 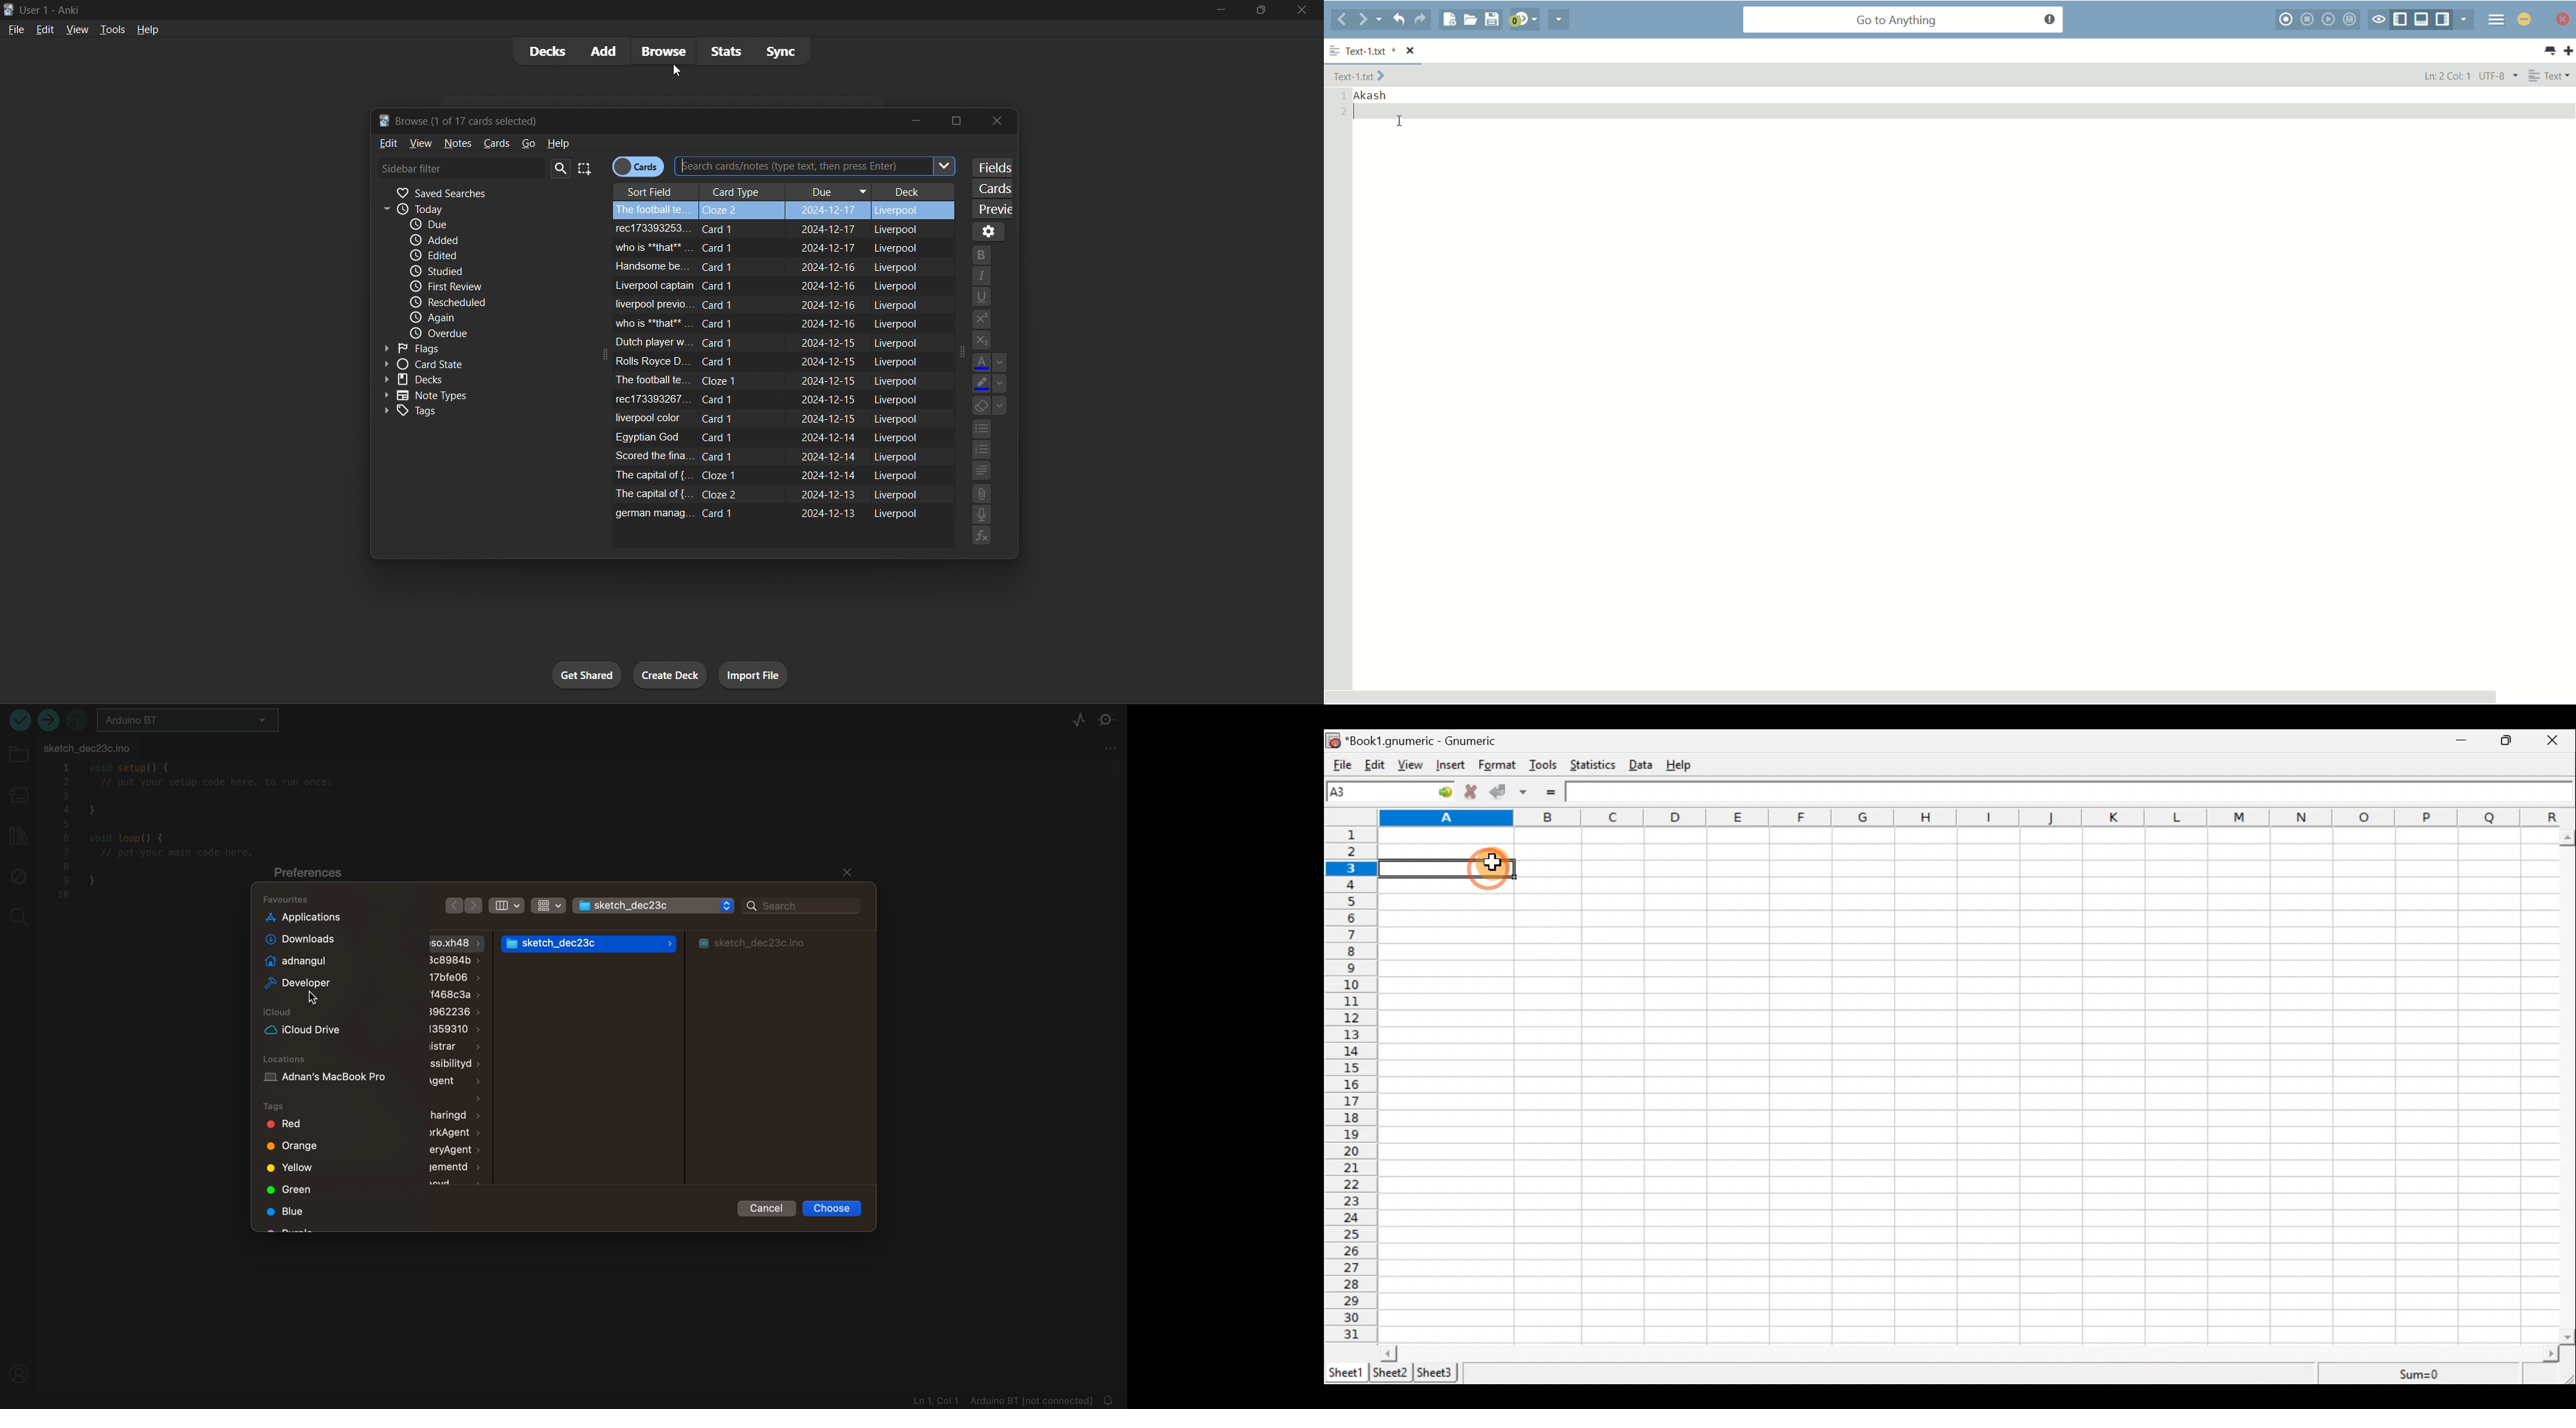 What do you see at coordinates (588, 168) in the screenshot?
I see `select all` at bounding box center [588, 168].